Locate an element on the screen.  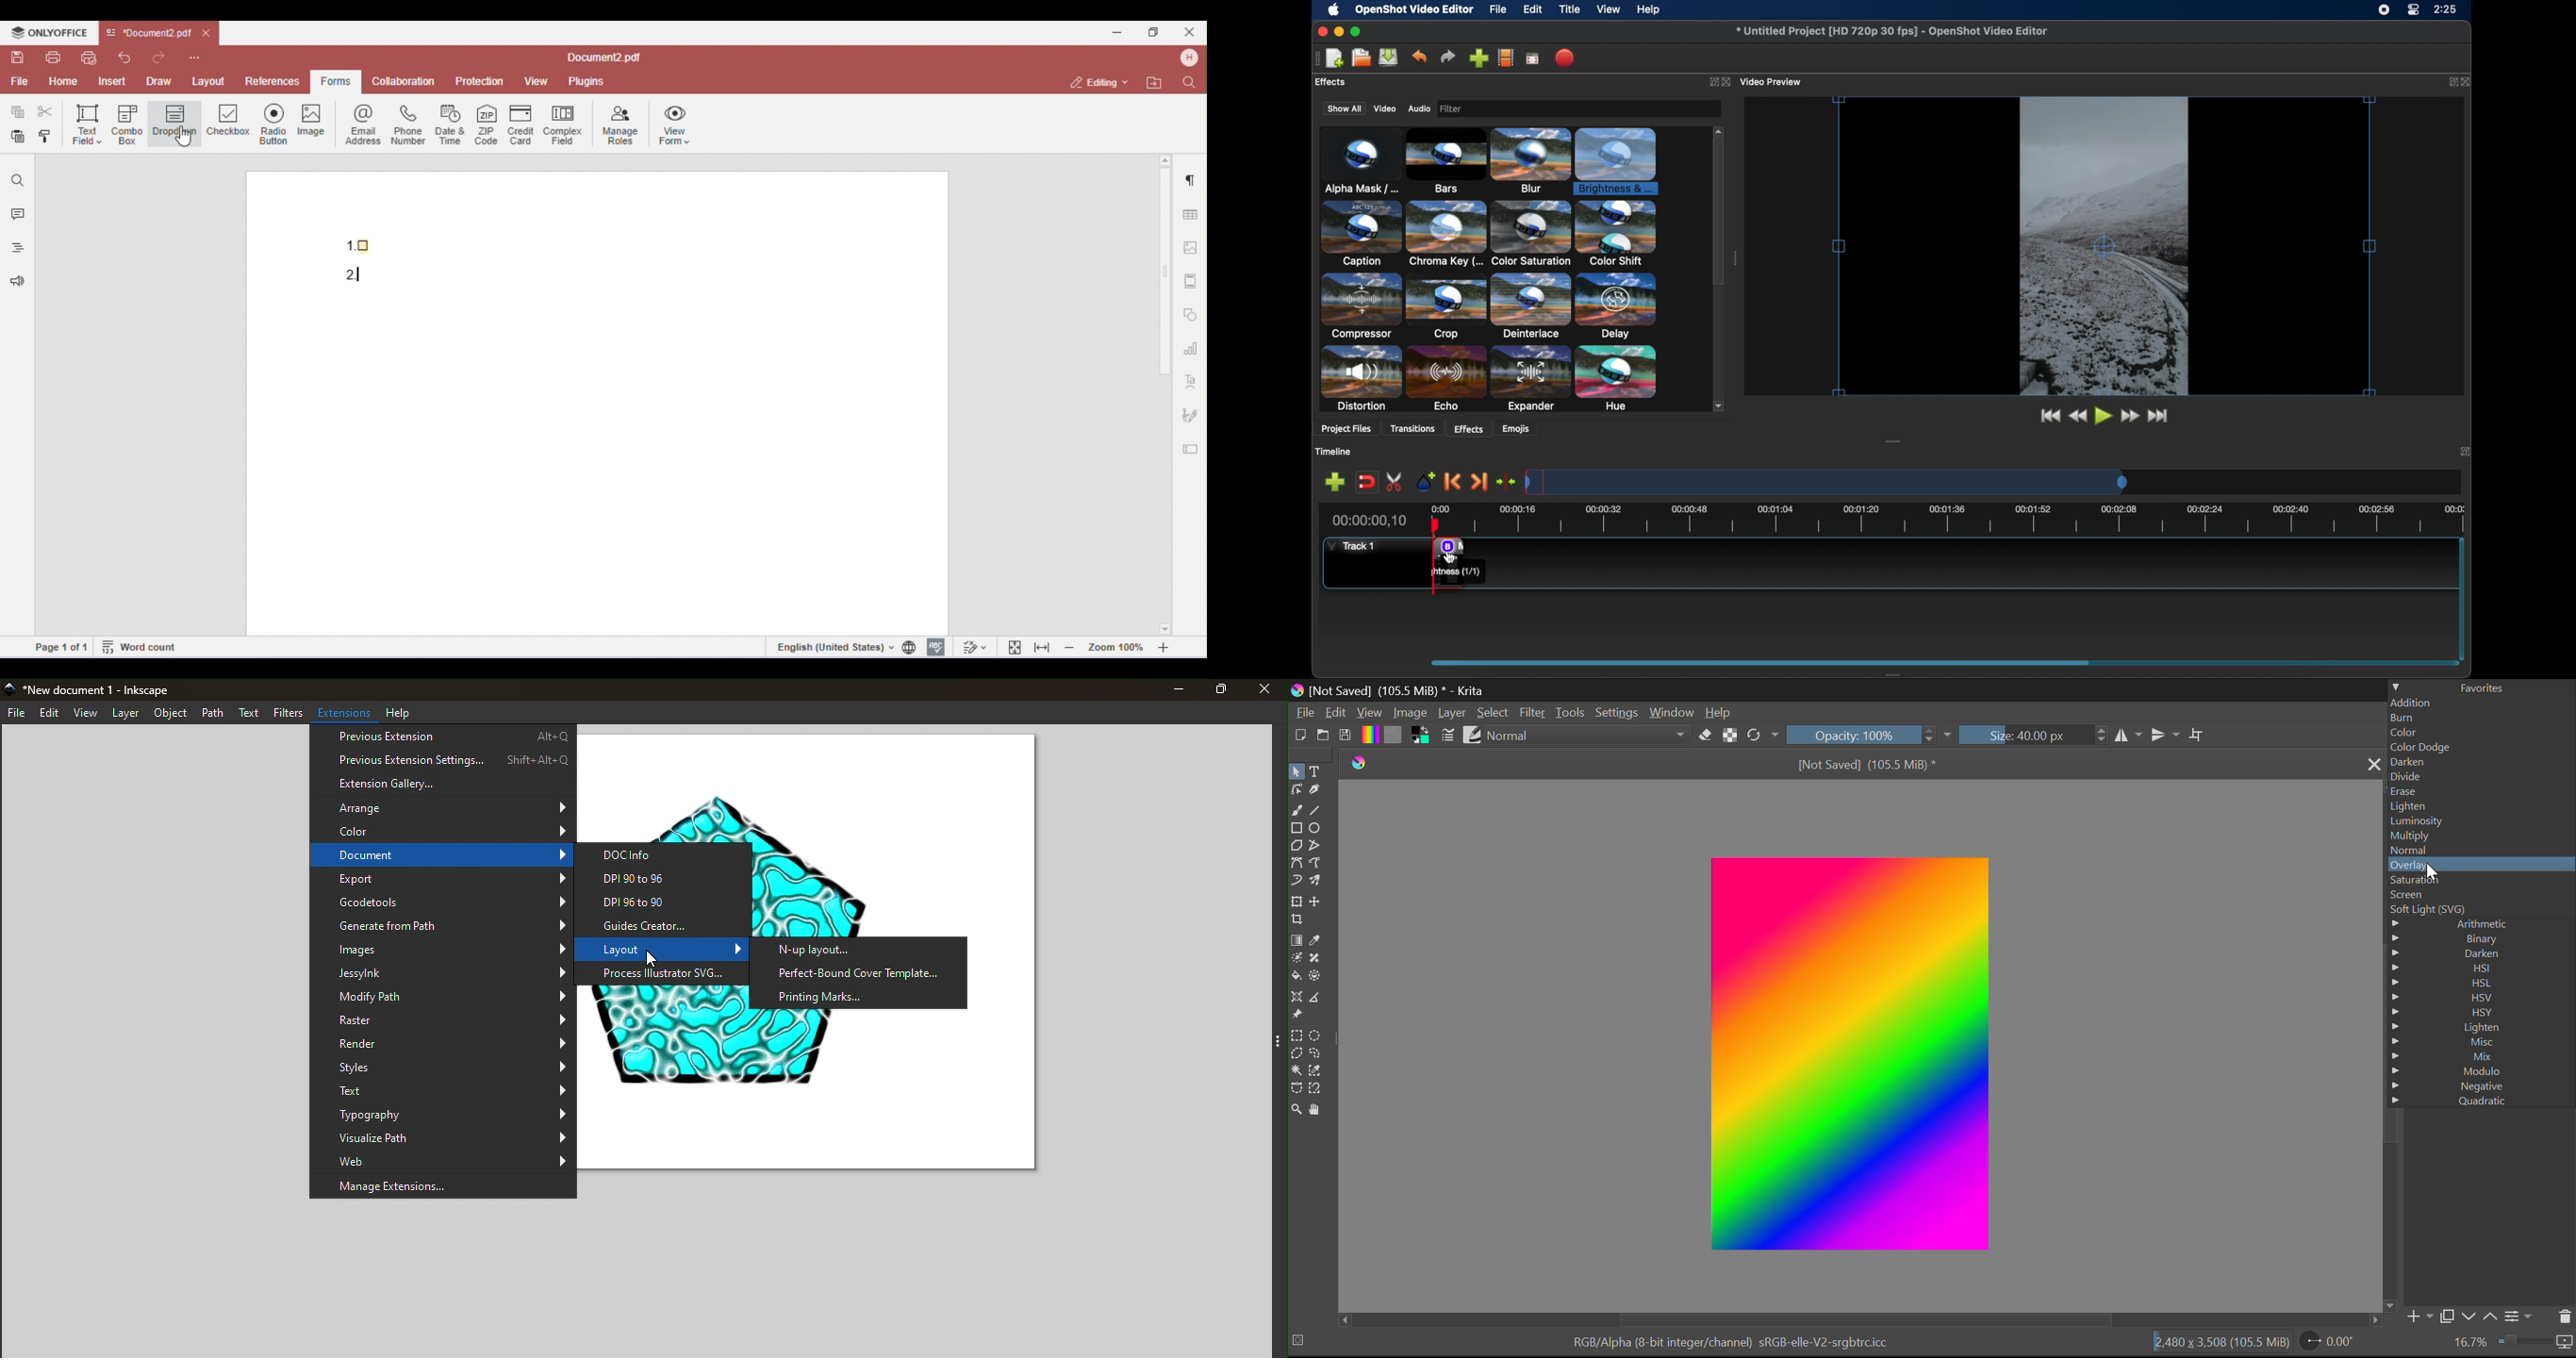
Polyline is located at coordinates (1317, 846).